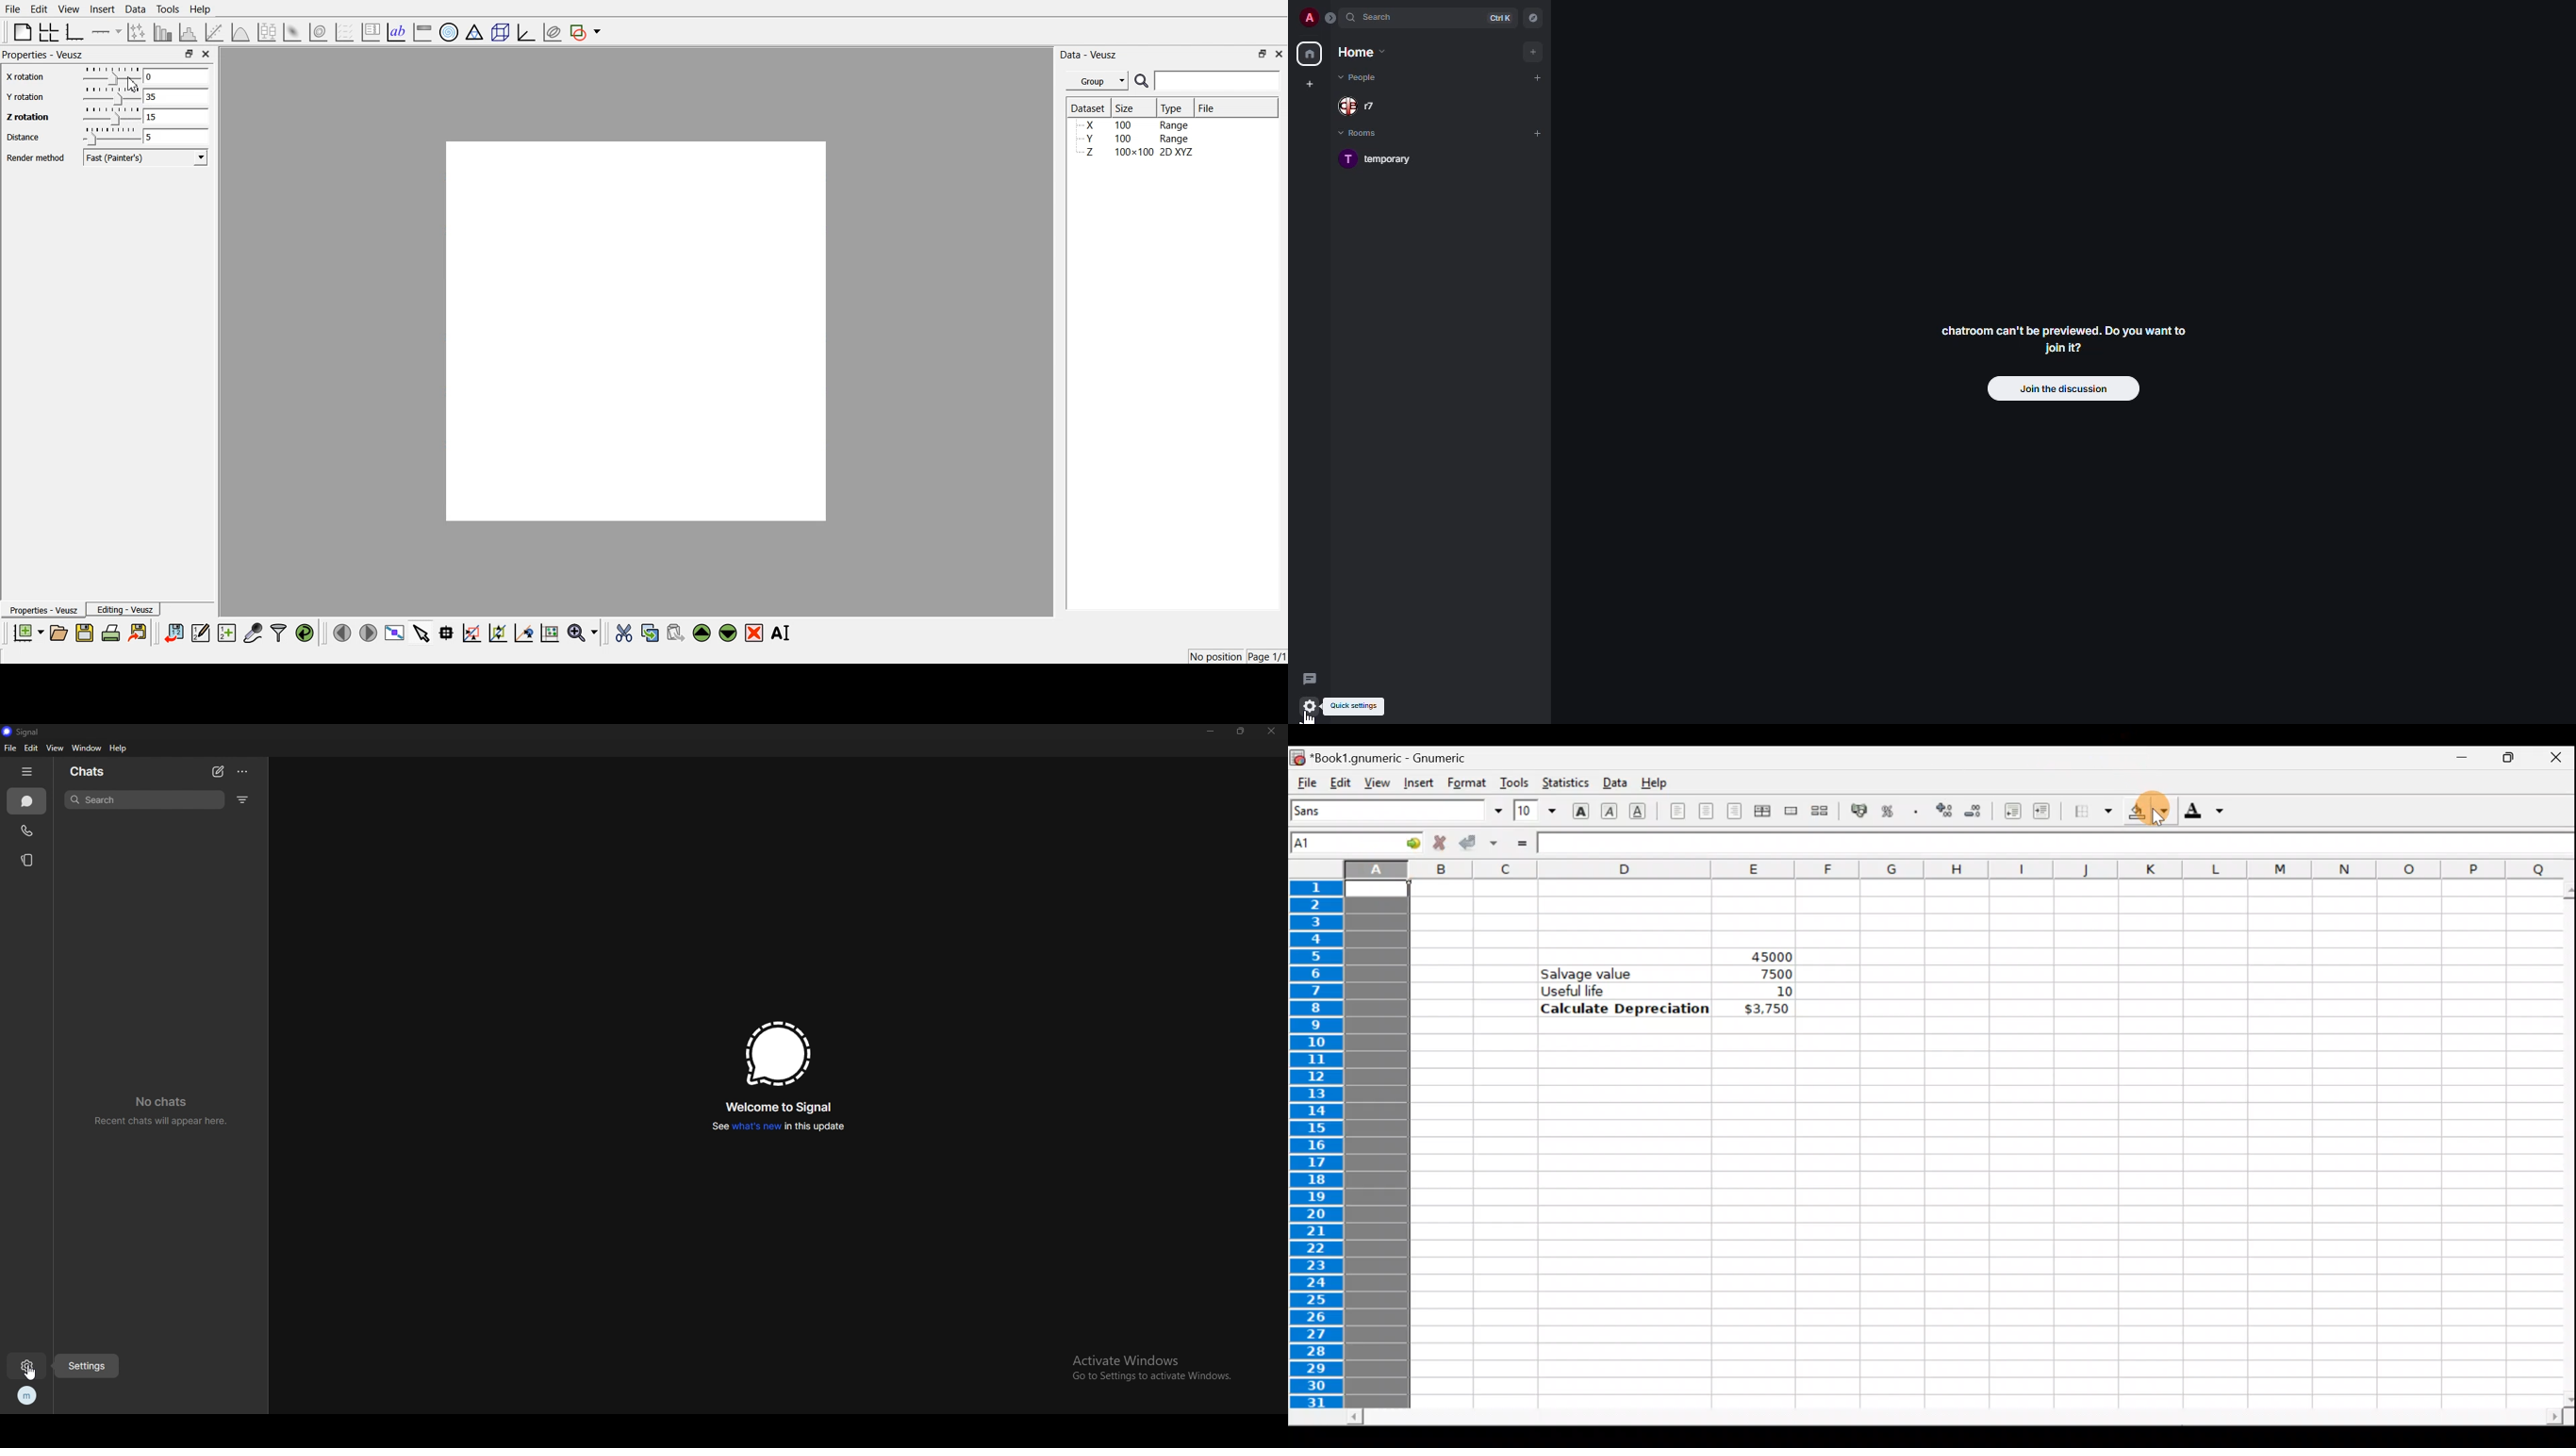  I want to click on ctrl K, so click(1504, 17).